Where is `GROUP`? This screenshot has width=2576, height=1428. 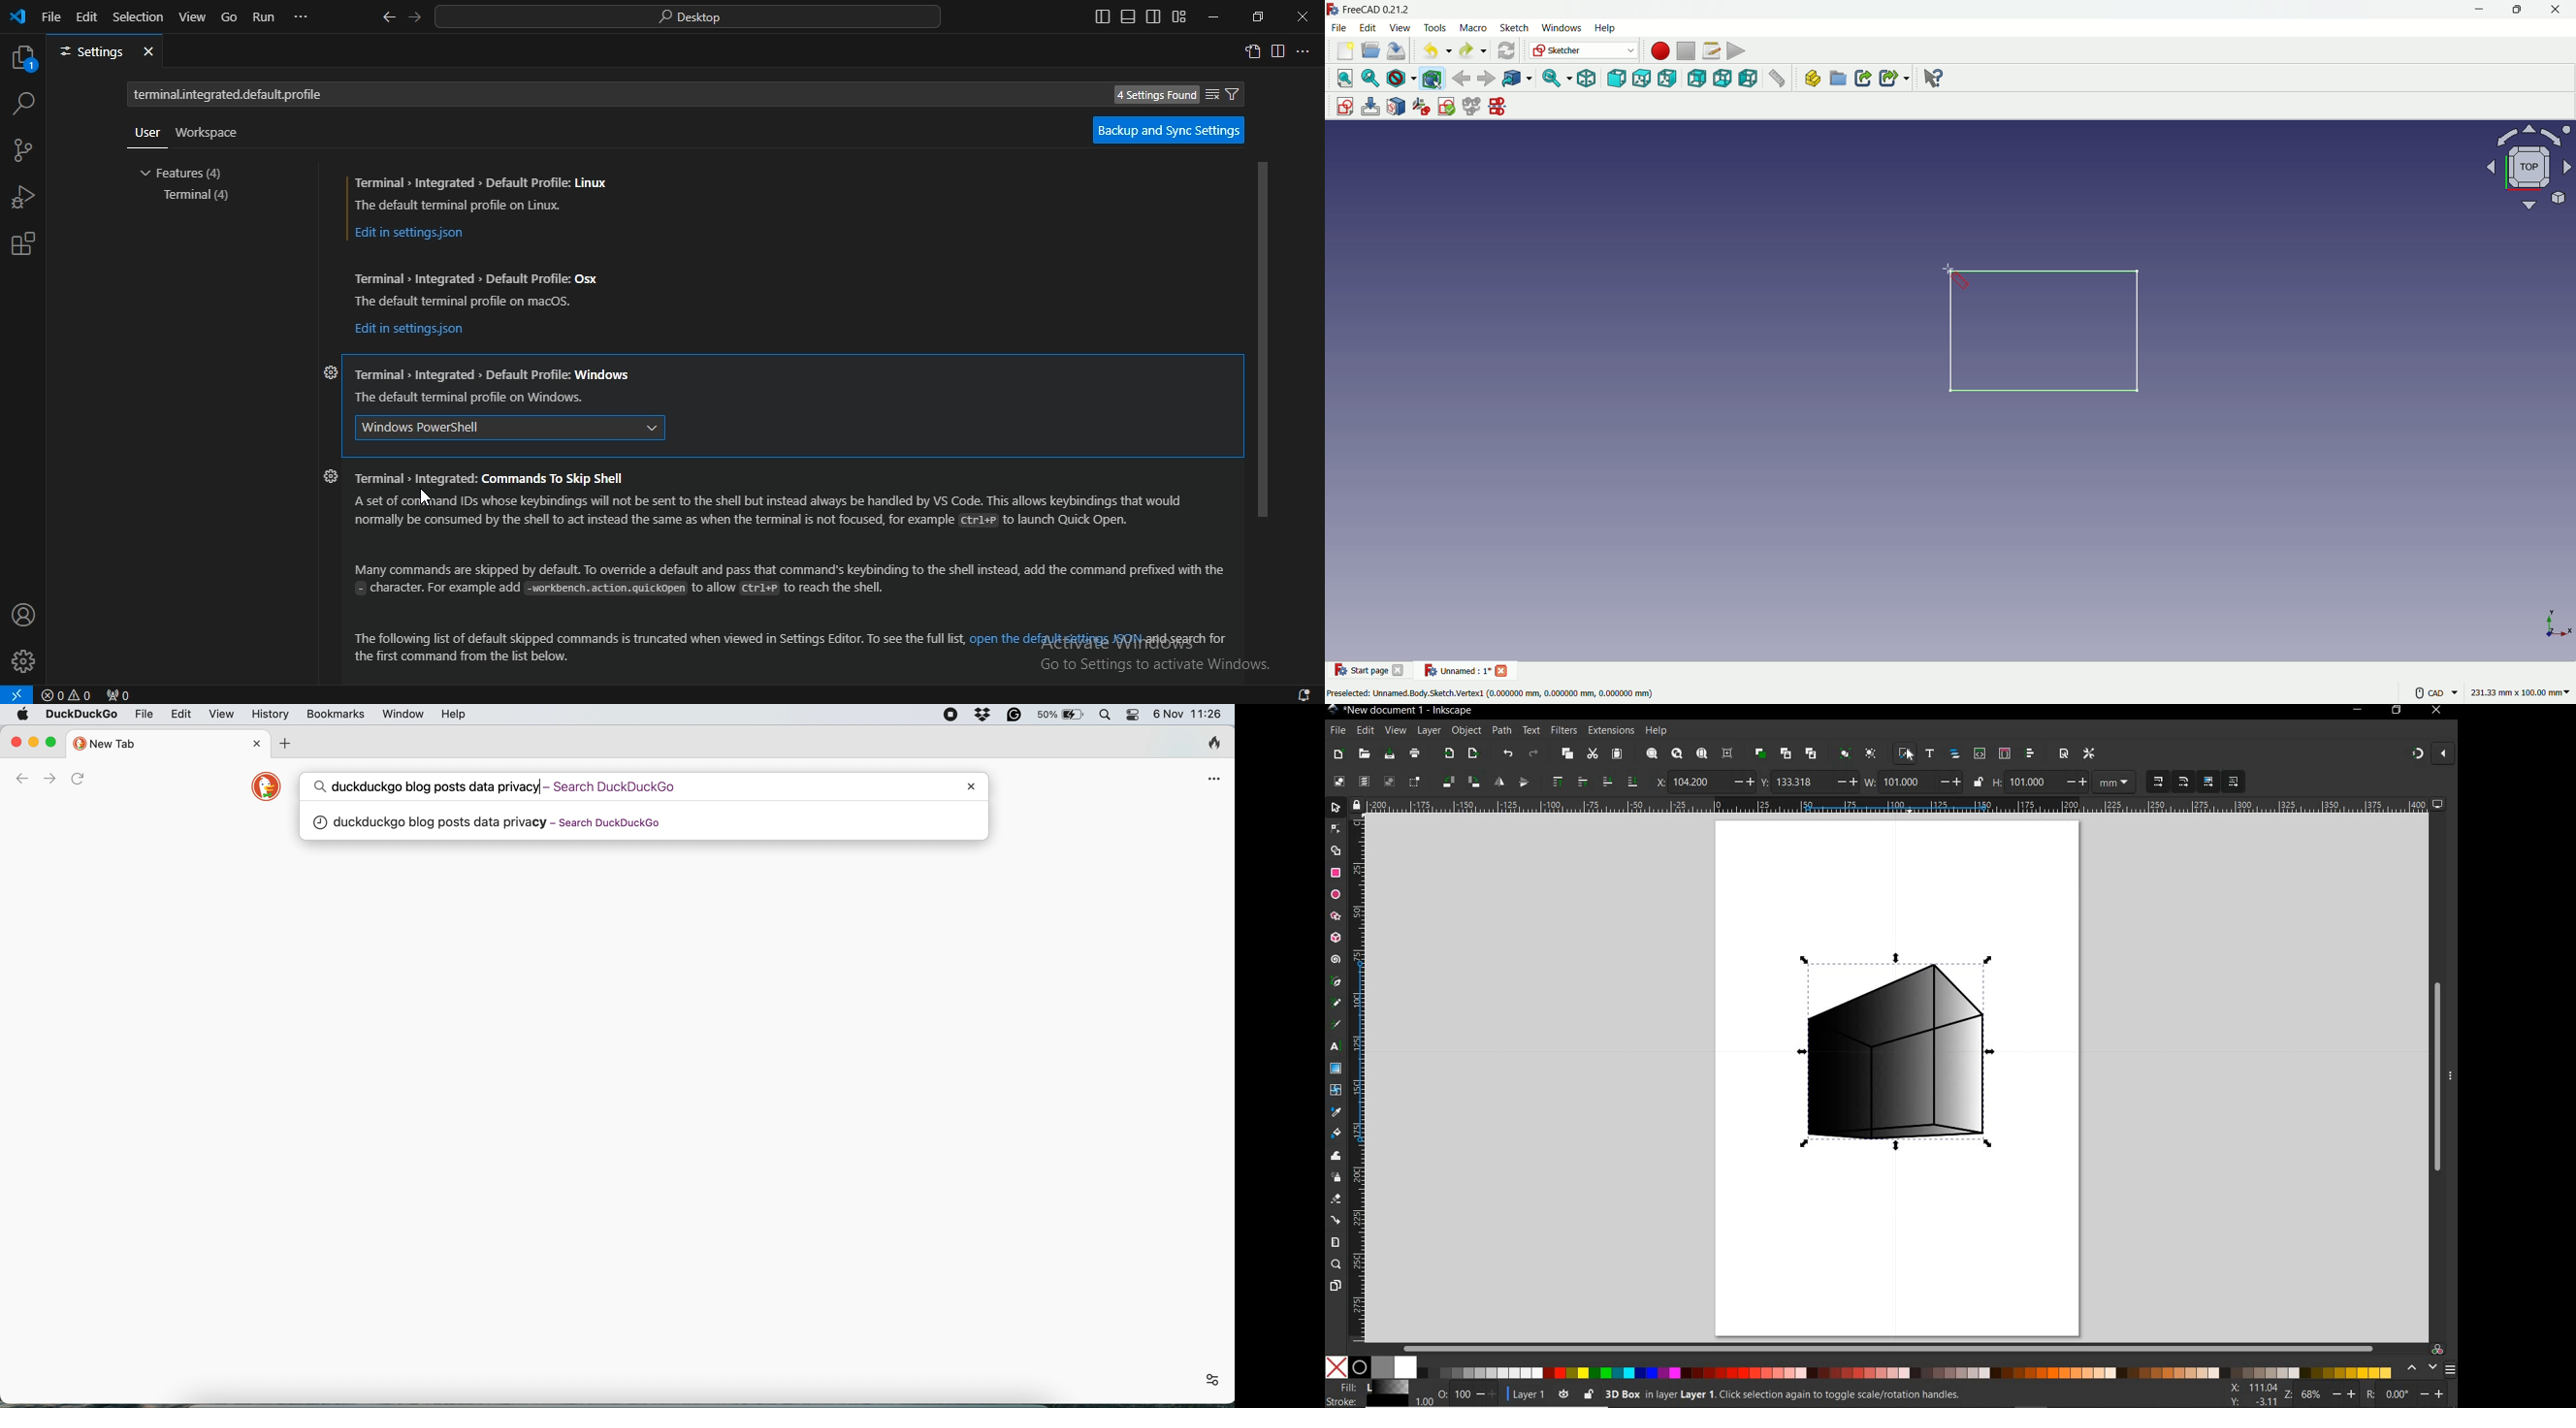 GROUP is located at coordinates (1844, 753).